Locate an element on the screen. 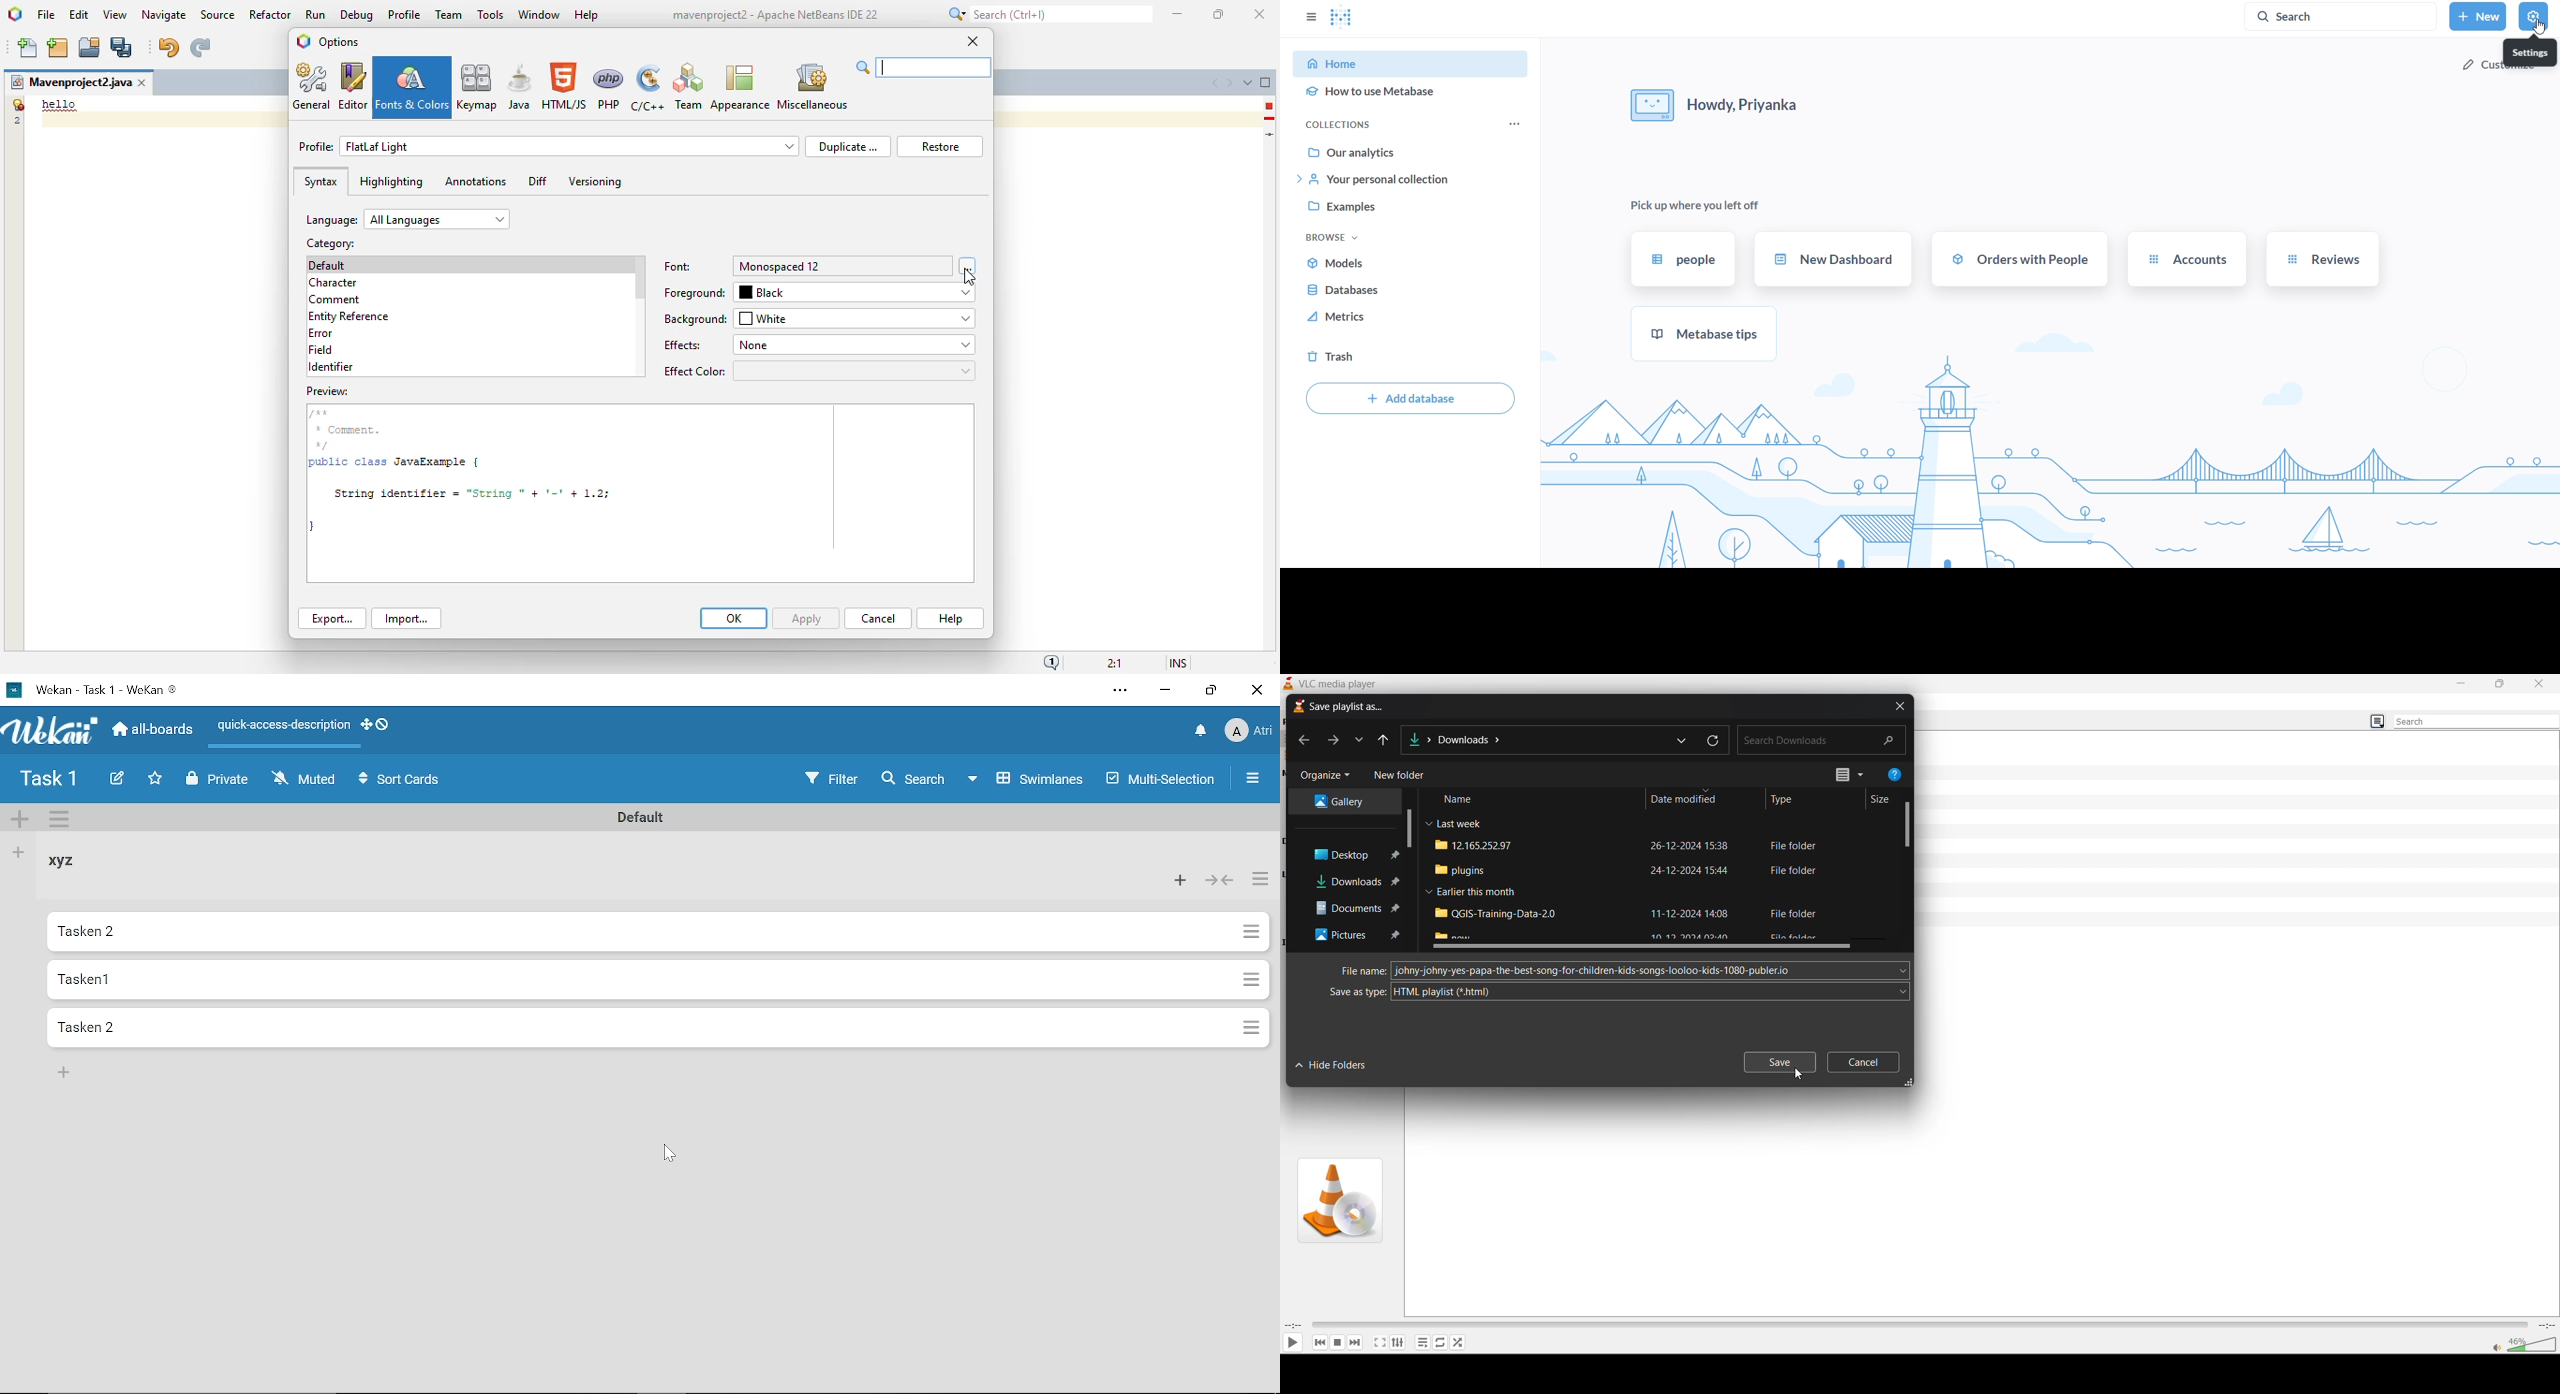 This screenshot has height=1400, width=2576. people is located at coordinates (1685, 257).